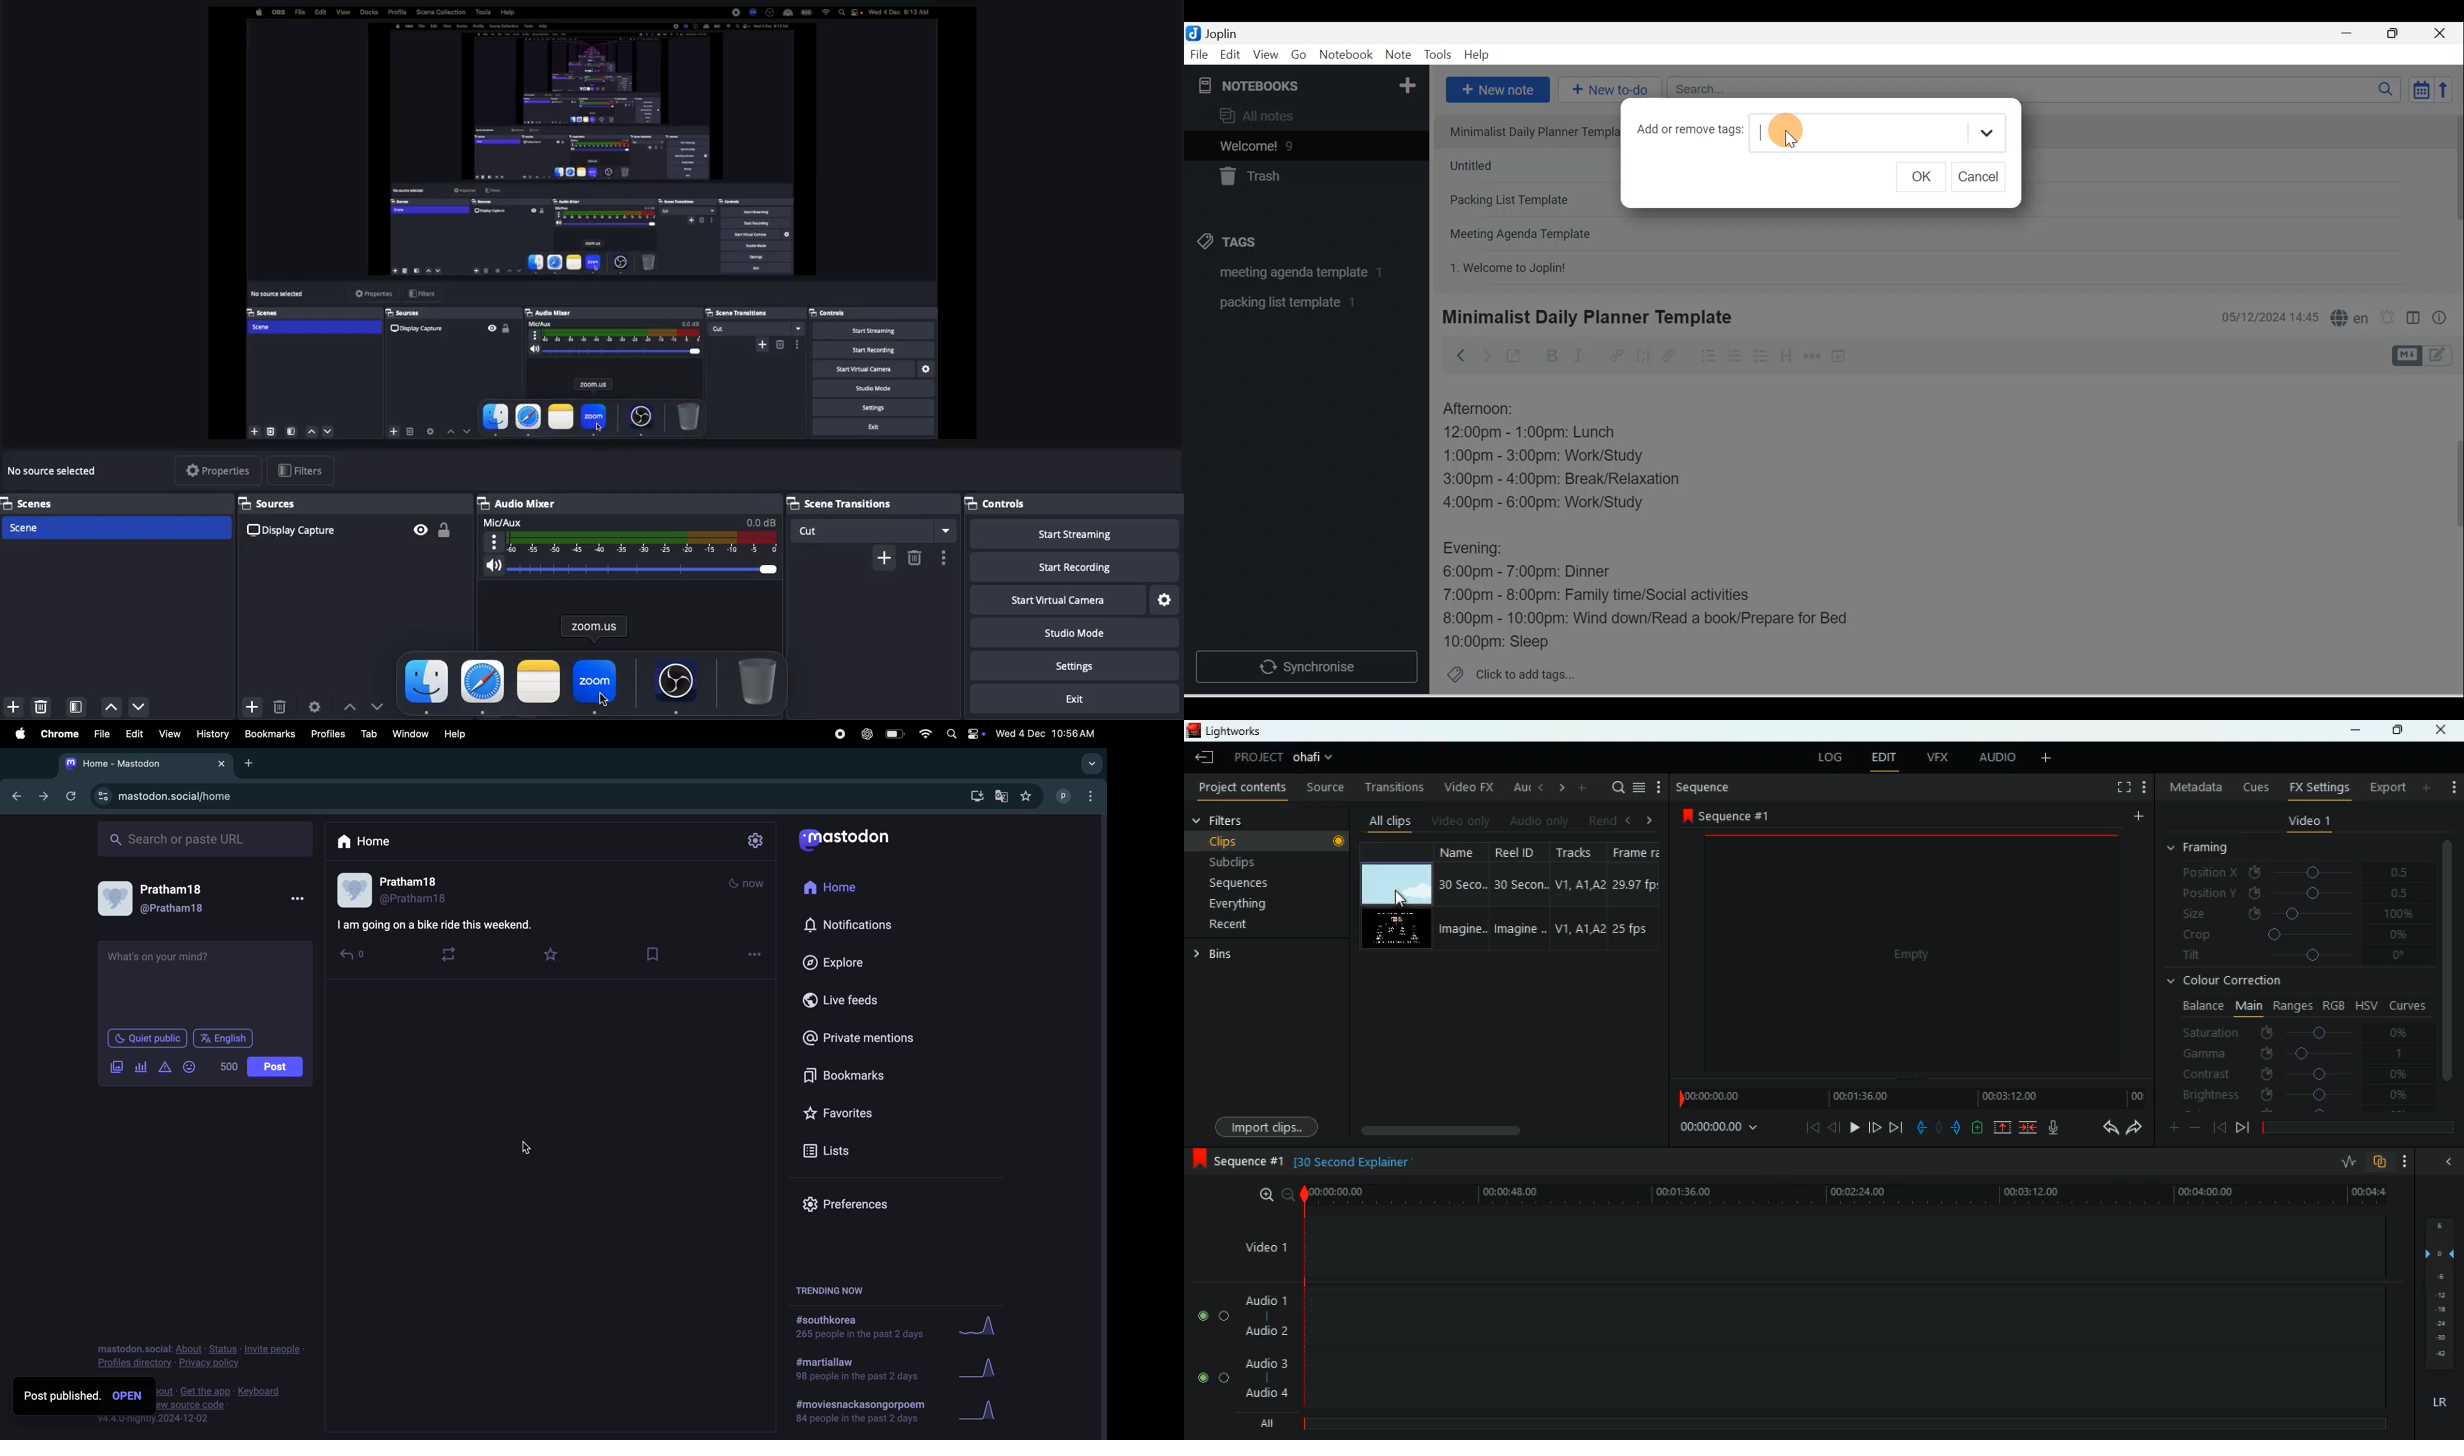 The image size is (2464, 1456). What do you see at coordinates (354, 956) in the screenshot?
I see `reply` at bounding box center [354, 956].